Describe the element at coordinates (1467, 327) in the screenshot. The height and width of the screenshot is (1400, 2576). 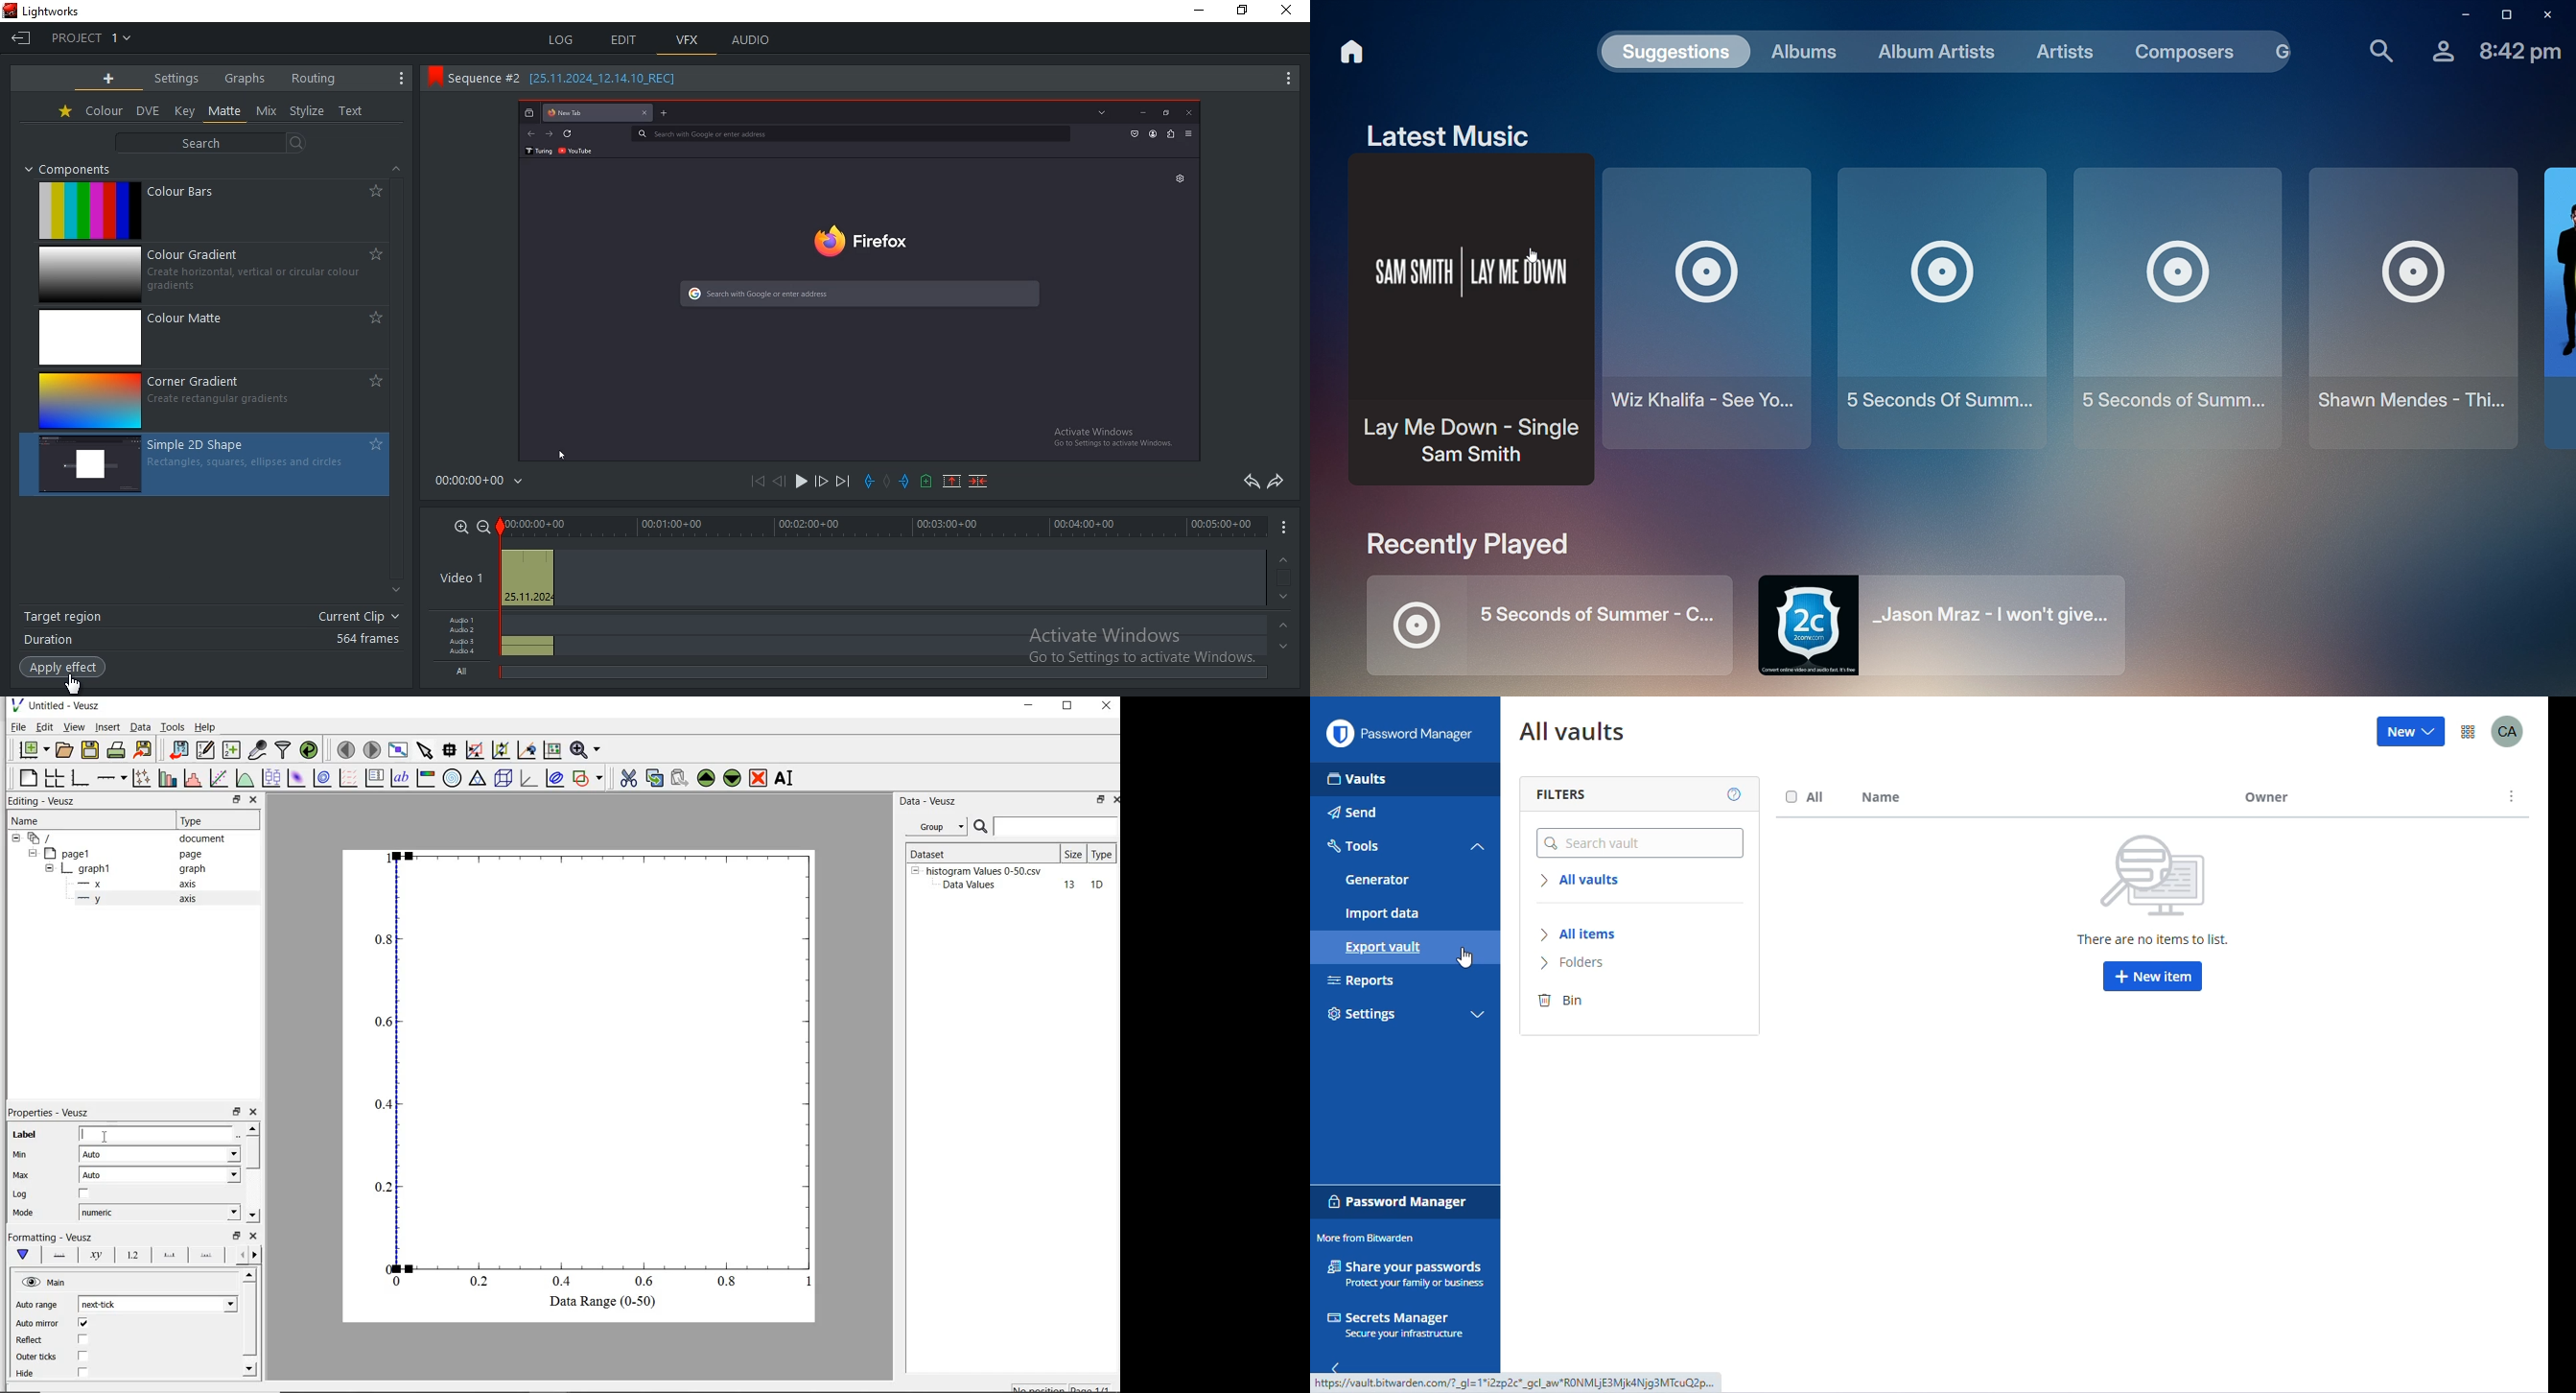
I see `Sam Smith` at that location.